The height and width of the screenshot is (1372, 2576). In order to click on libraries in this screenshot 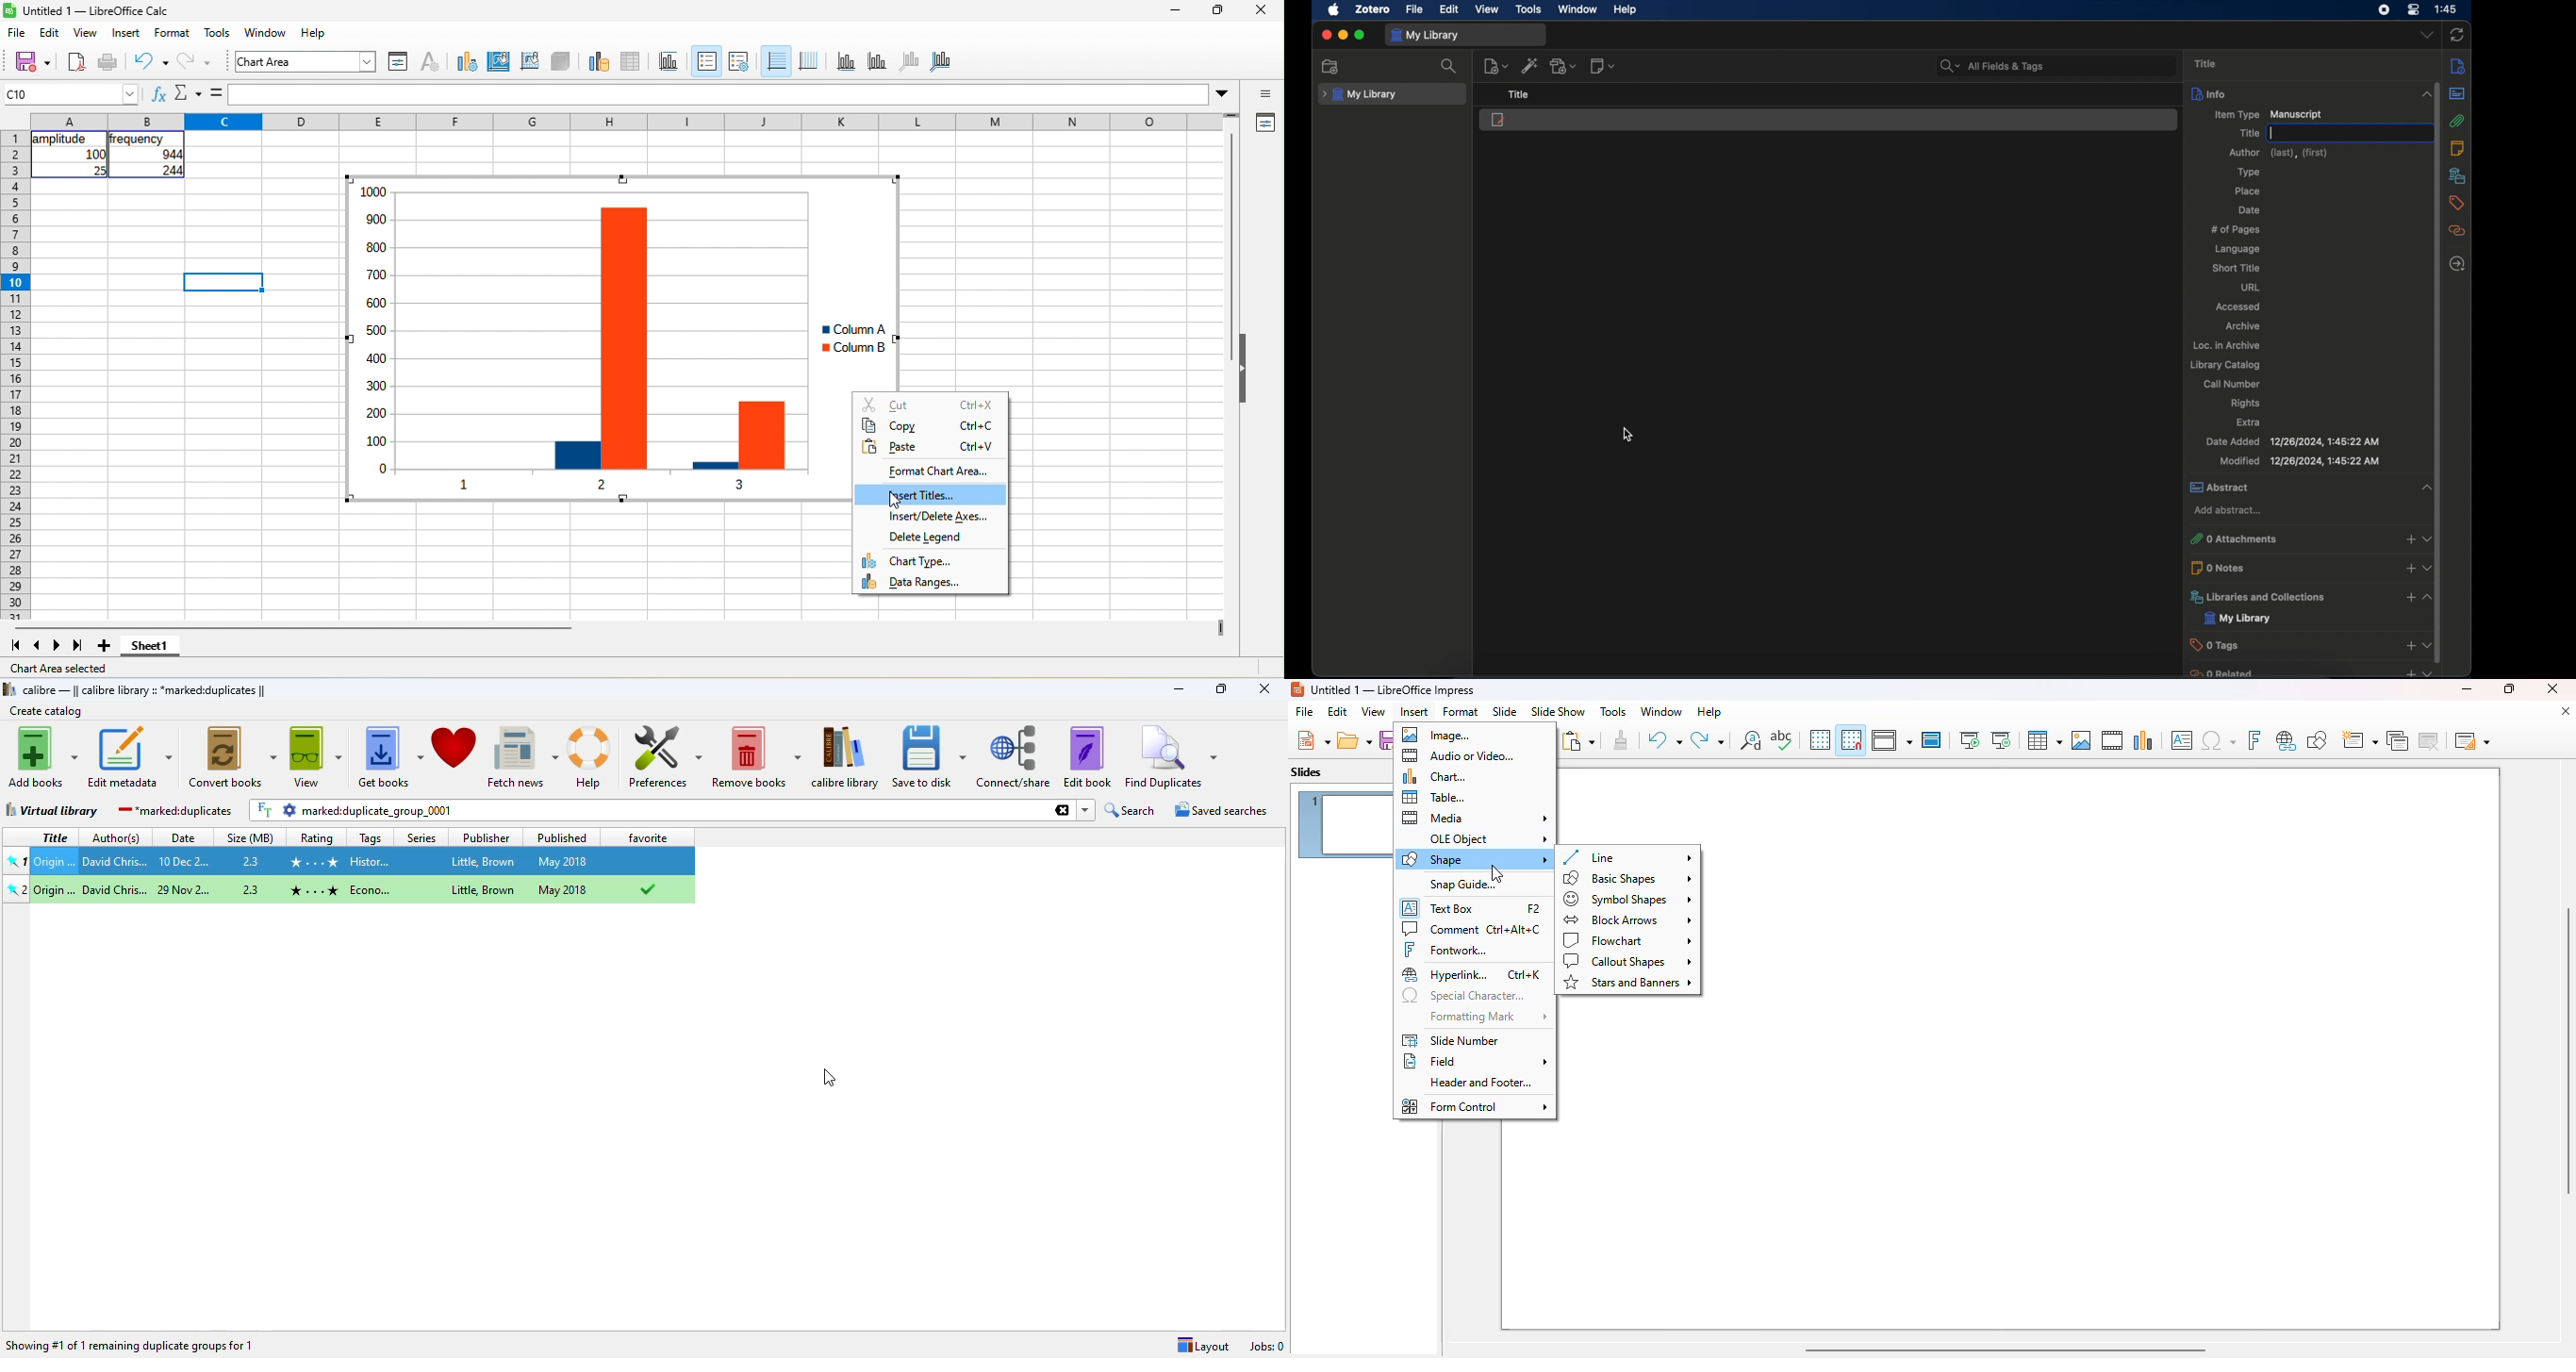, I will do `click(2311, 597)`.